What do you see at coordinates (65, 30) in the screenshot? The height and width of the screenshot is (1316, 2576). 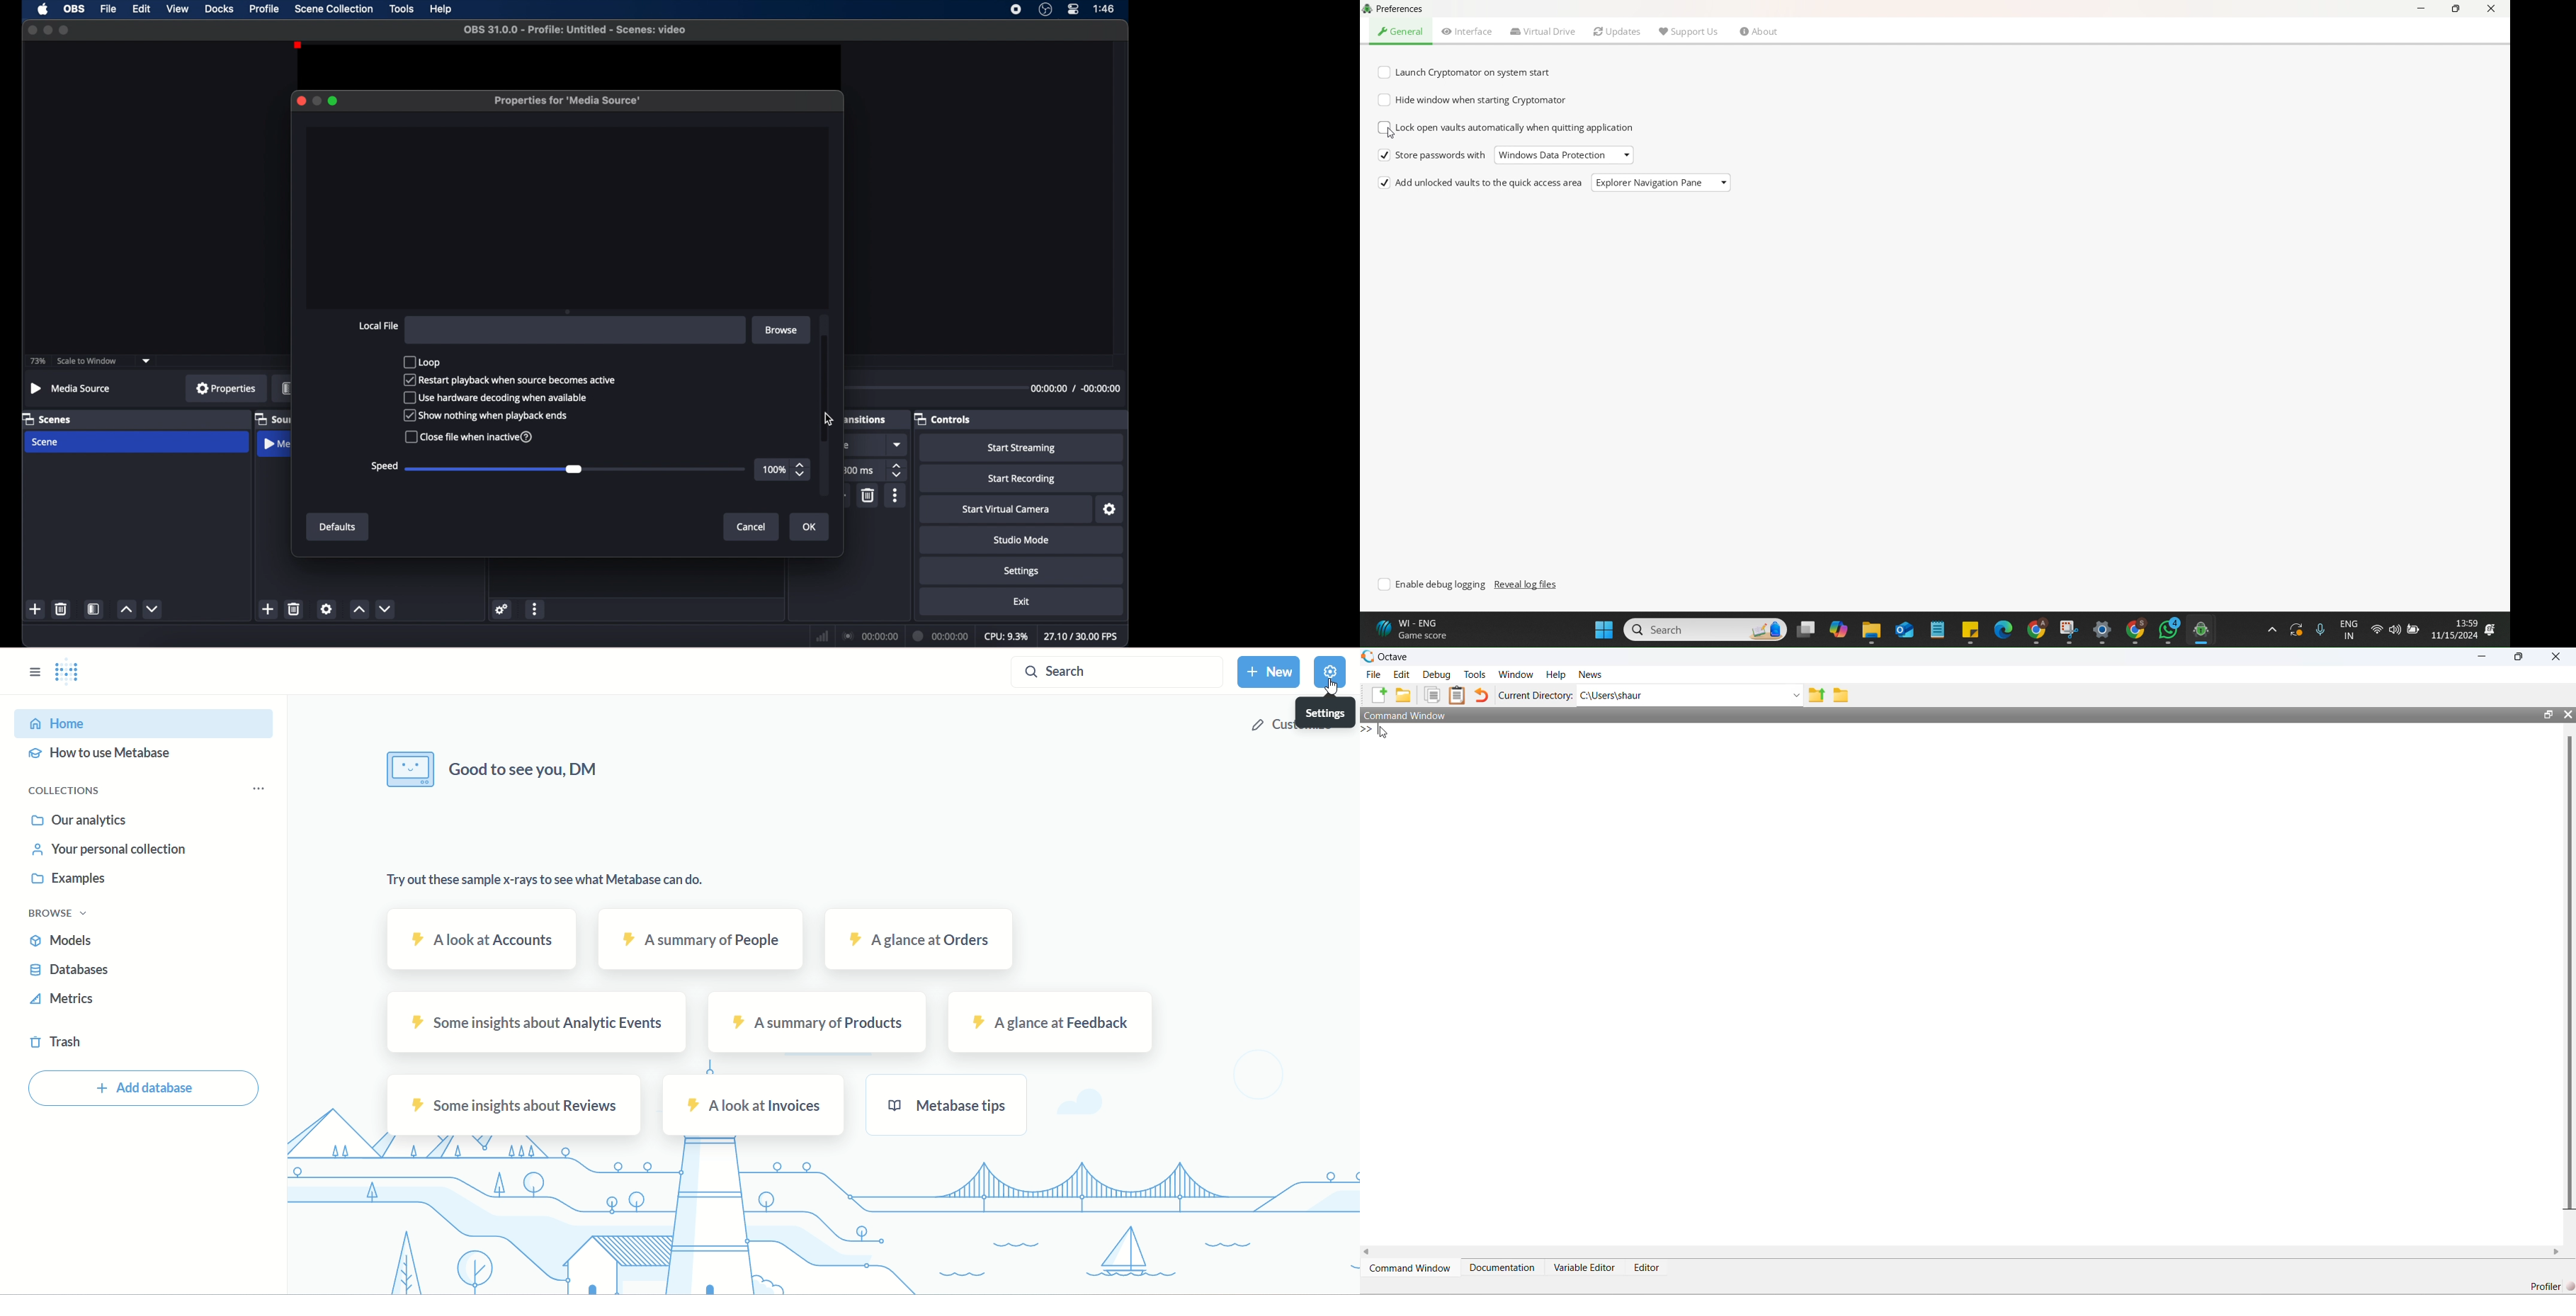 I see `maximize` at bounding box center [65, 30].